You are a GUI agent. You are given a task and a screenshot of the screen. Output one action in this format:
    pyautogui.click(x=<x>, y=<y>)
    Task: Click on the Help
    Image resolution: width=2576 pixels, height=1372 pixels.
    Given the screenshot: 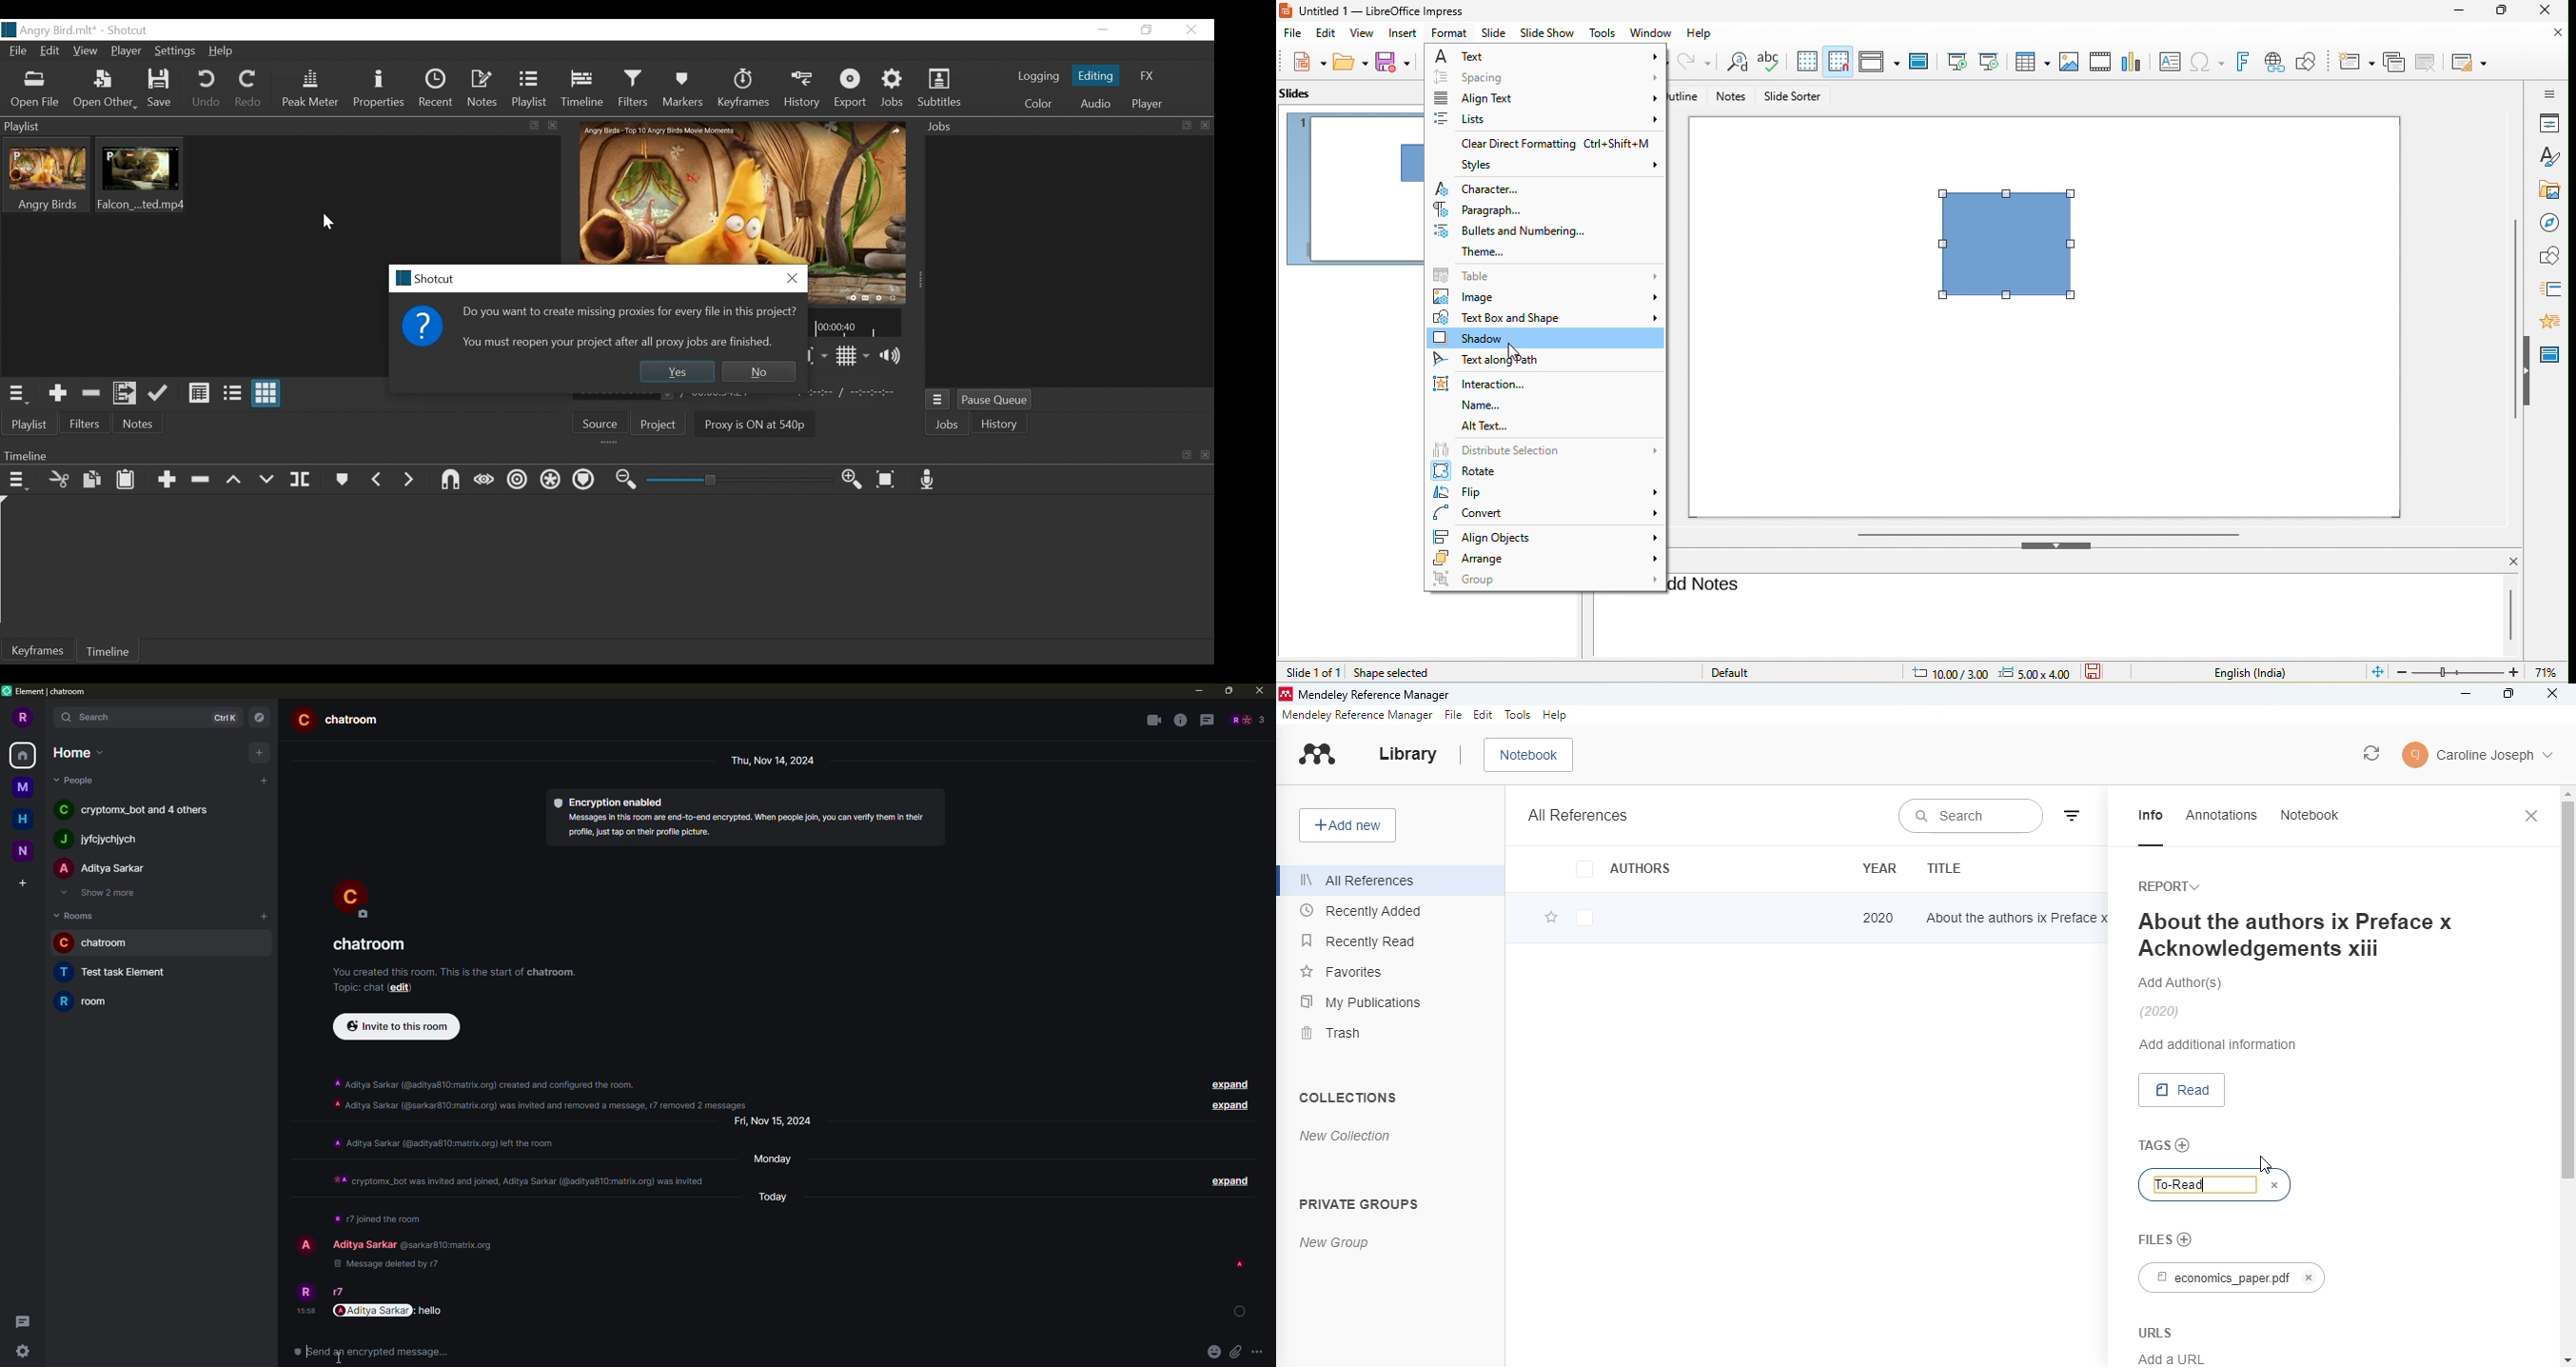 What is the action you would take?
    pyautogui.click(x=223, y=52)
    